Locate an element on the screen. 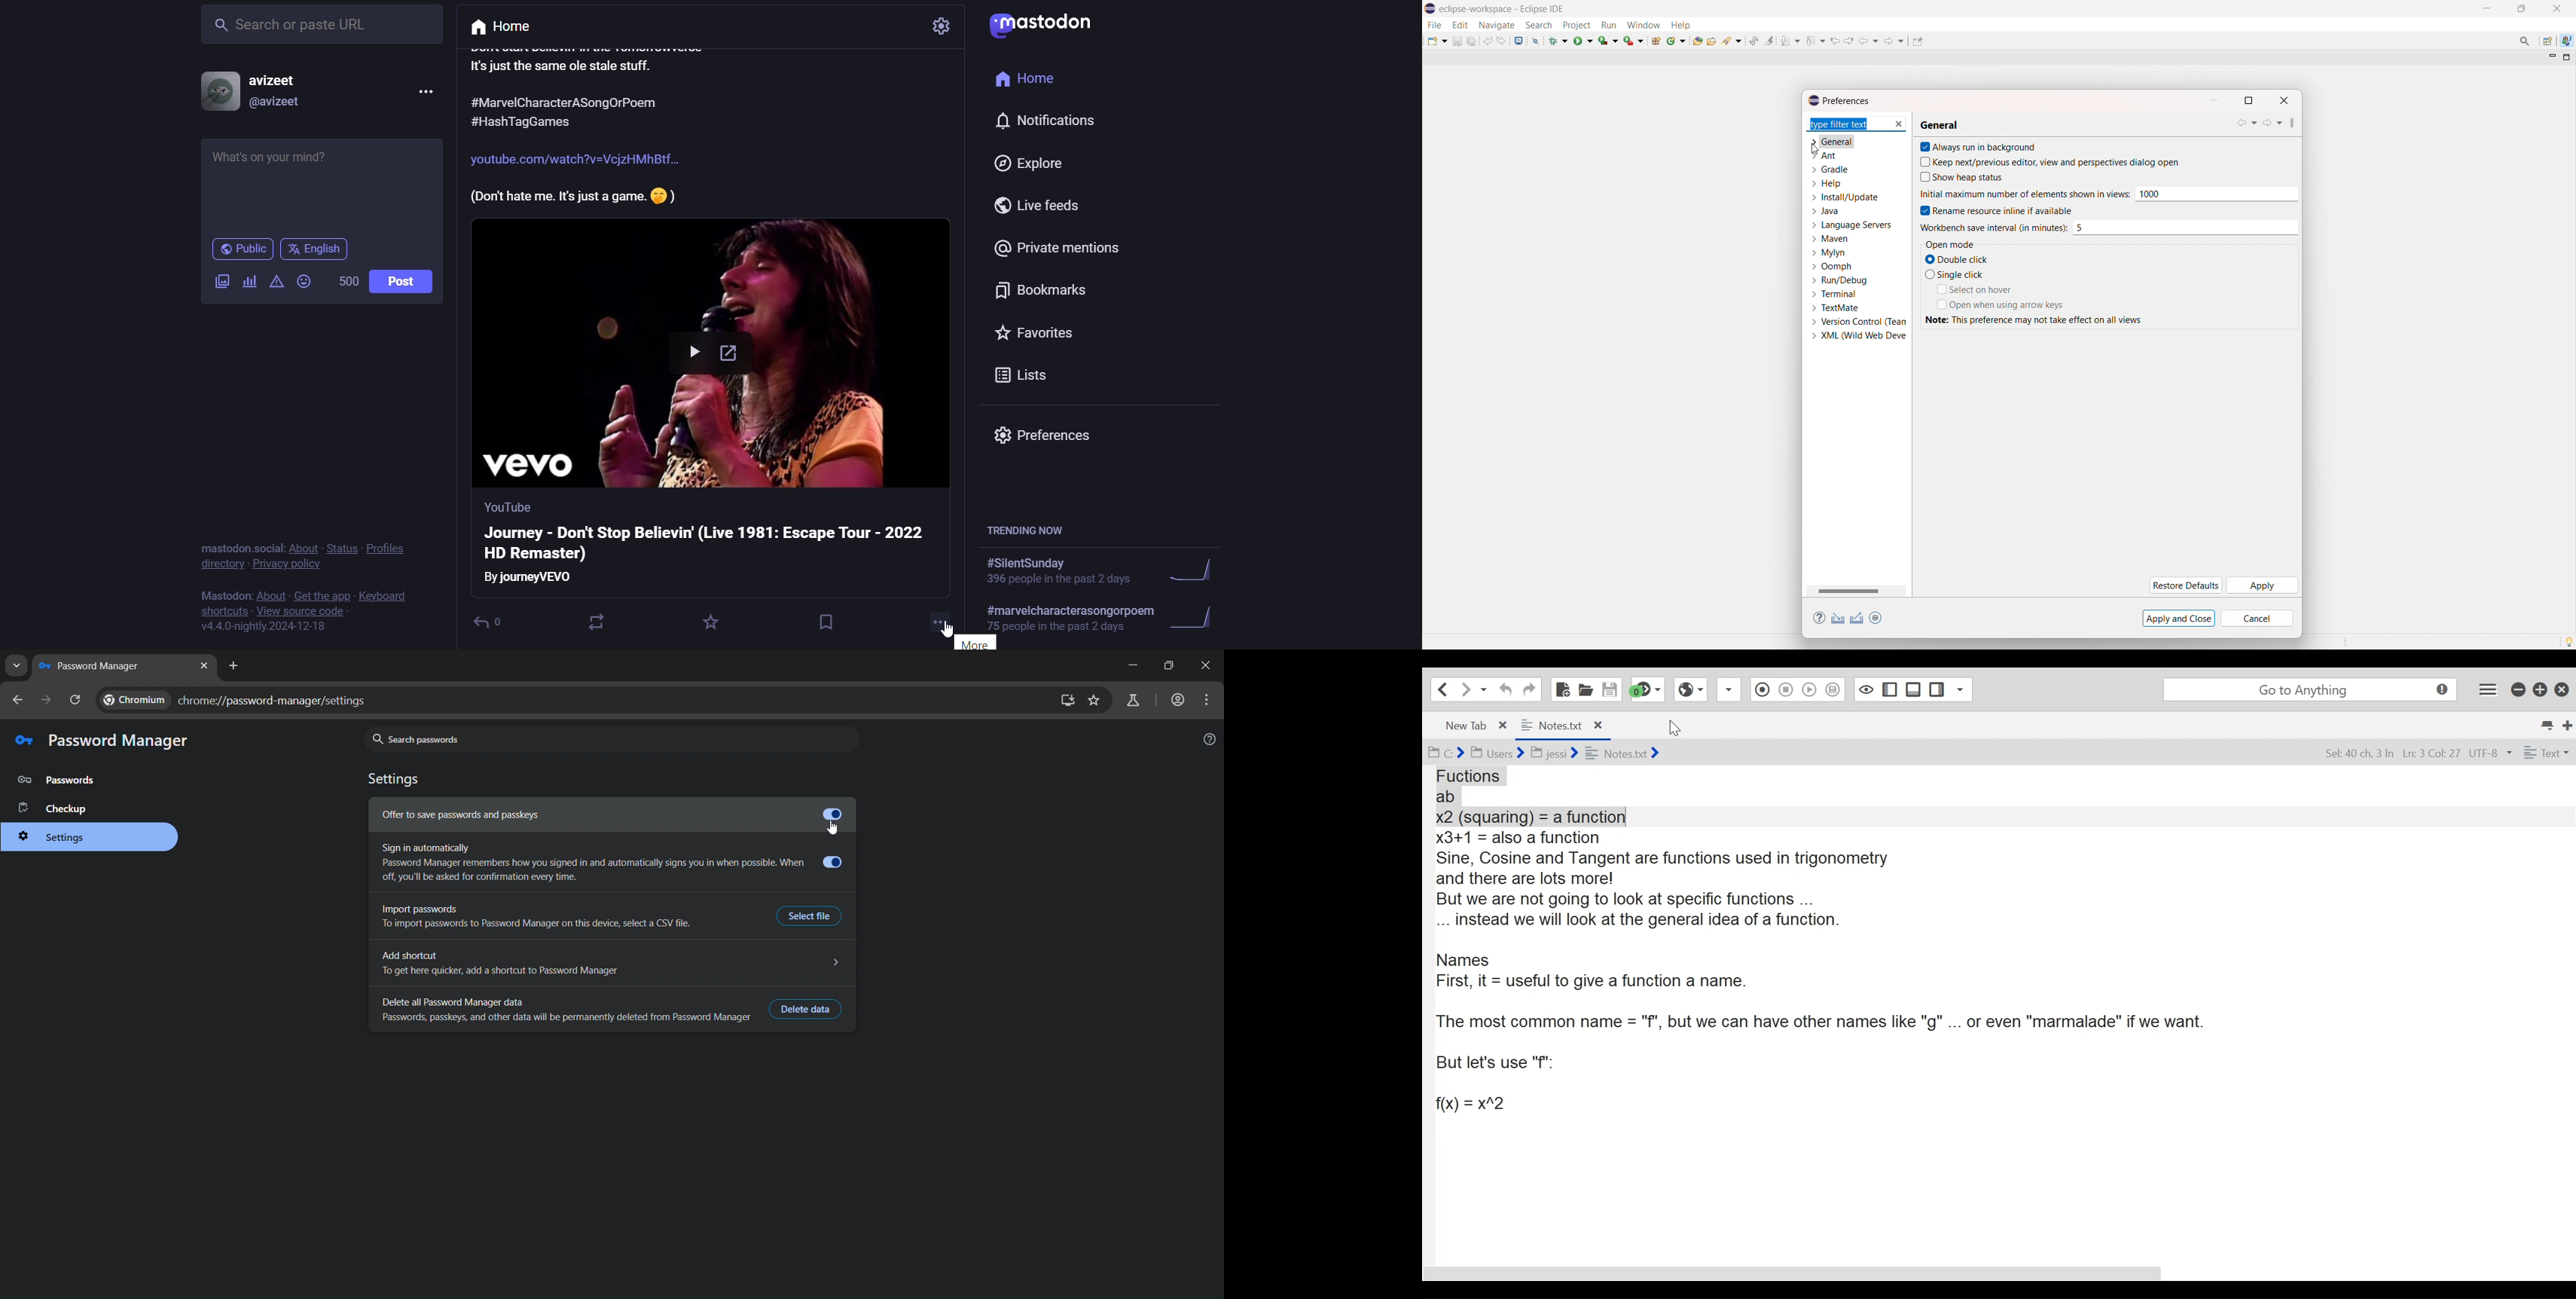  bookmarks is located at coordinates (1054, 289).